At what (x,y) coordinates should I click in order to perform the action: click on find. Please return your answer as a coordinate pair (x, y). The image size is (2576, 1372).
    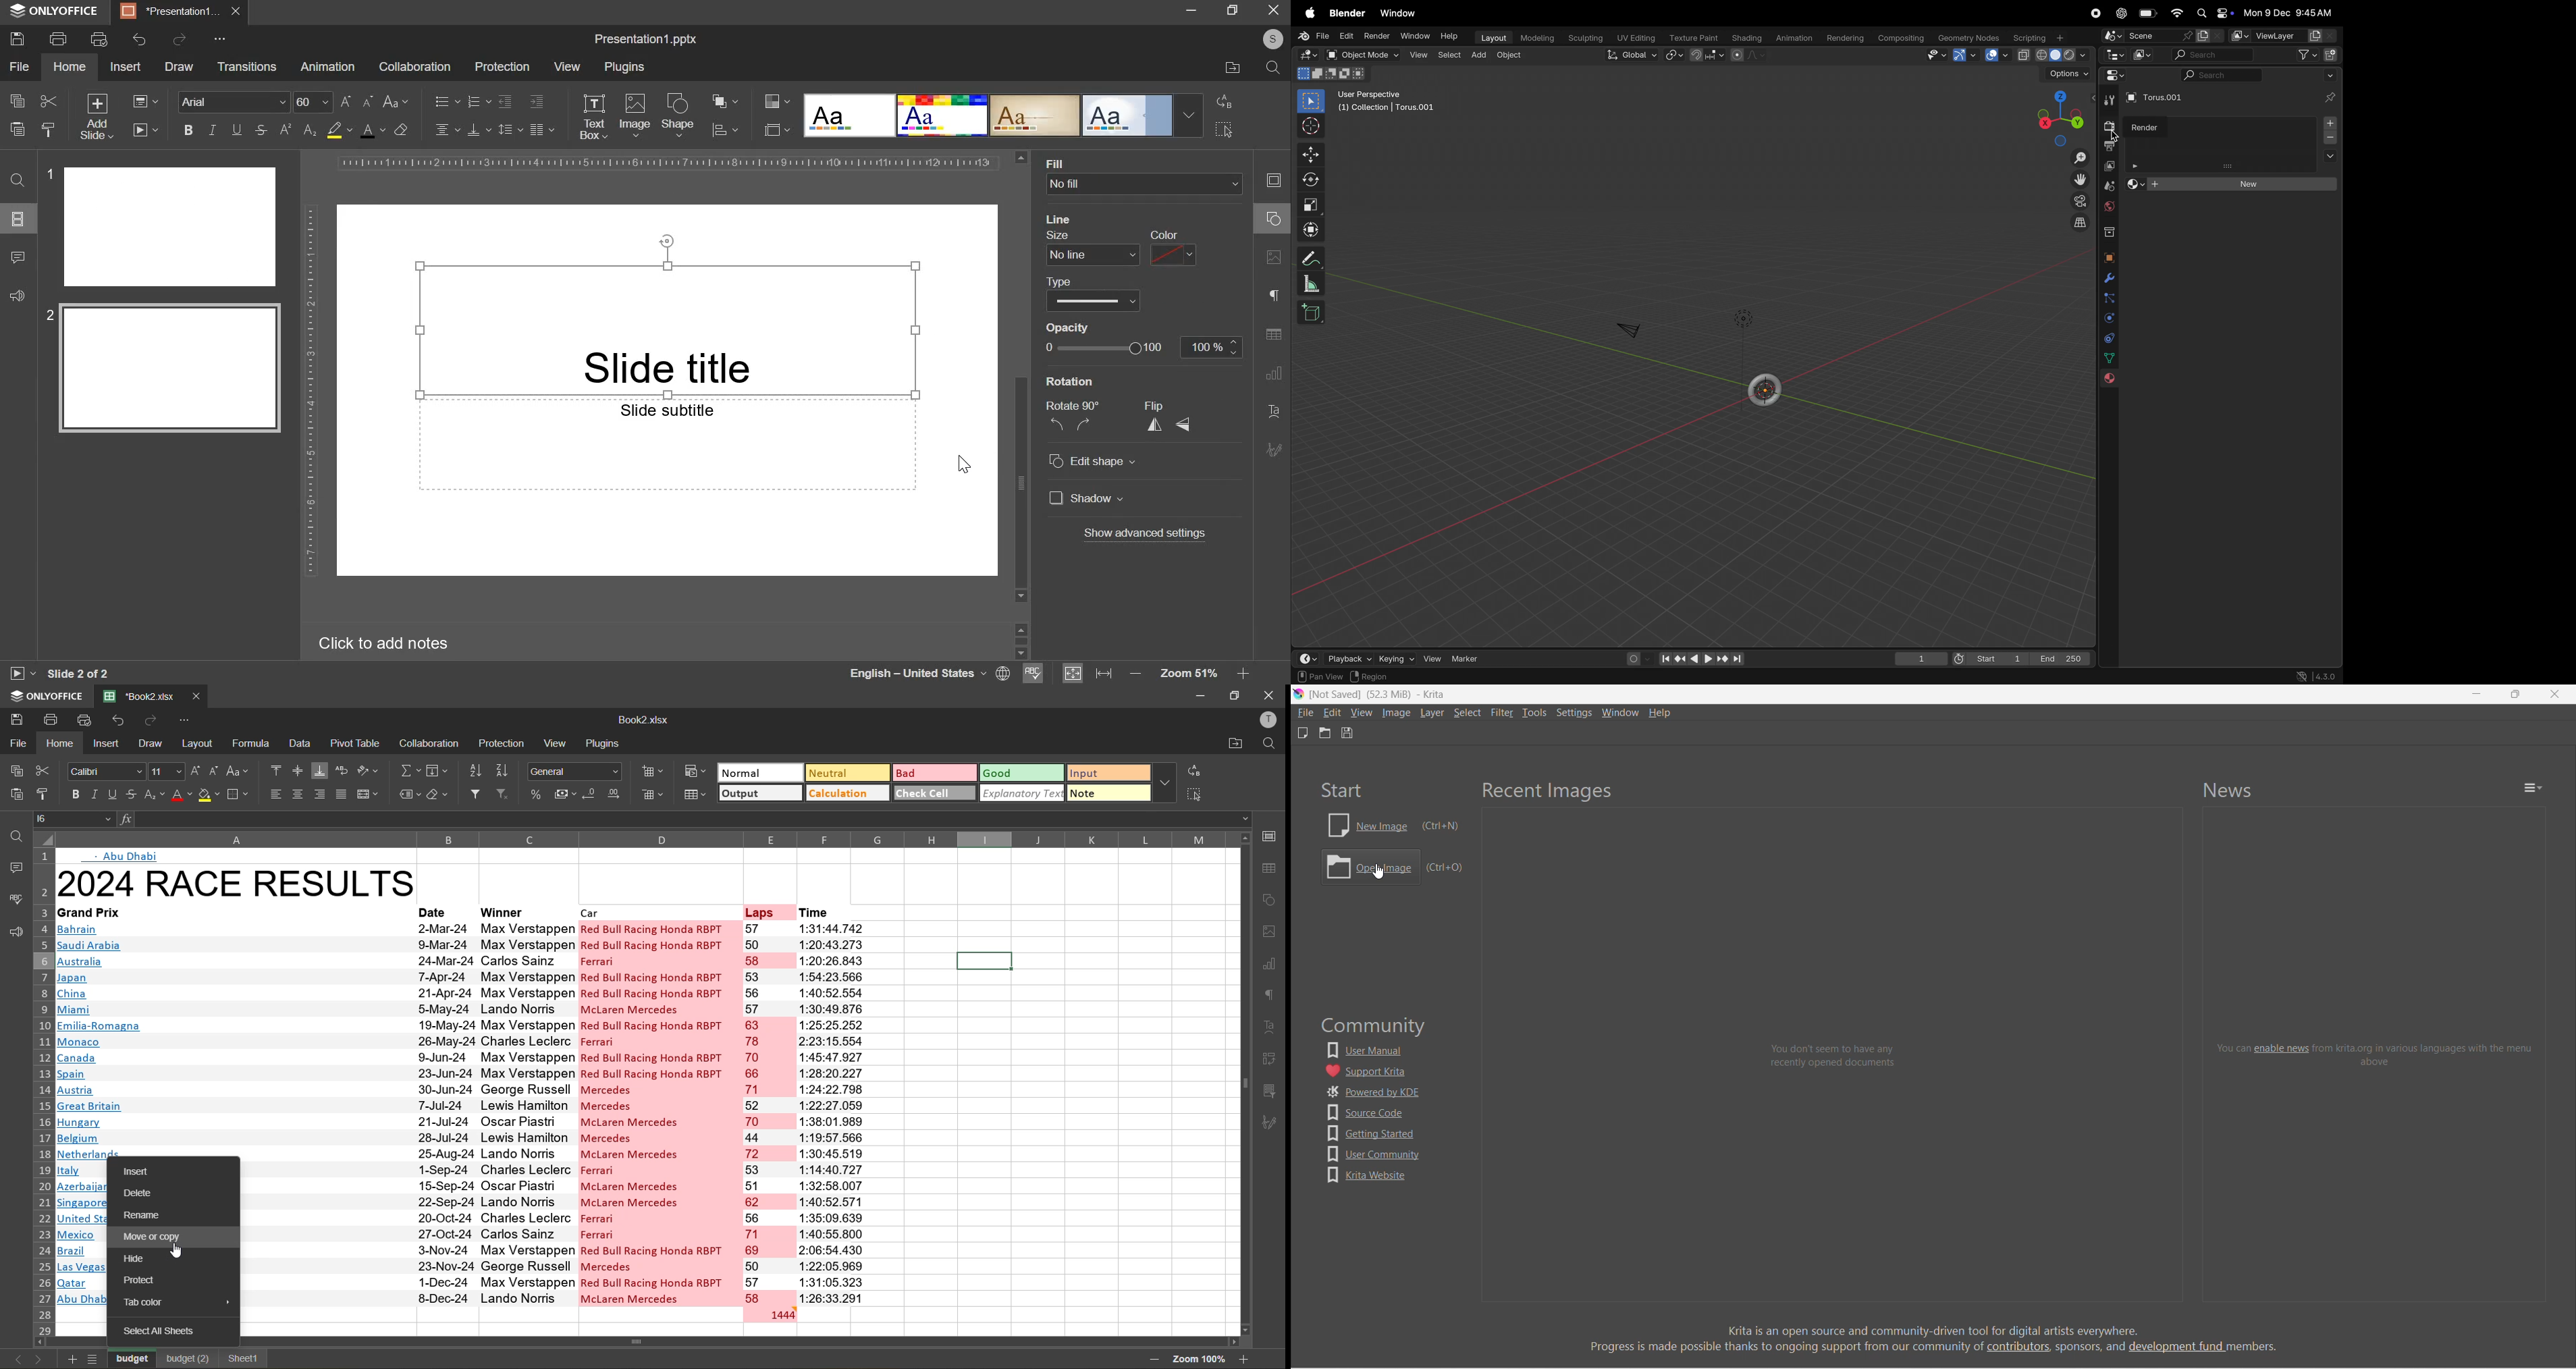
    Looking at the image, I should click on (1269, 744).